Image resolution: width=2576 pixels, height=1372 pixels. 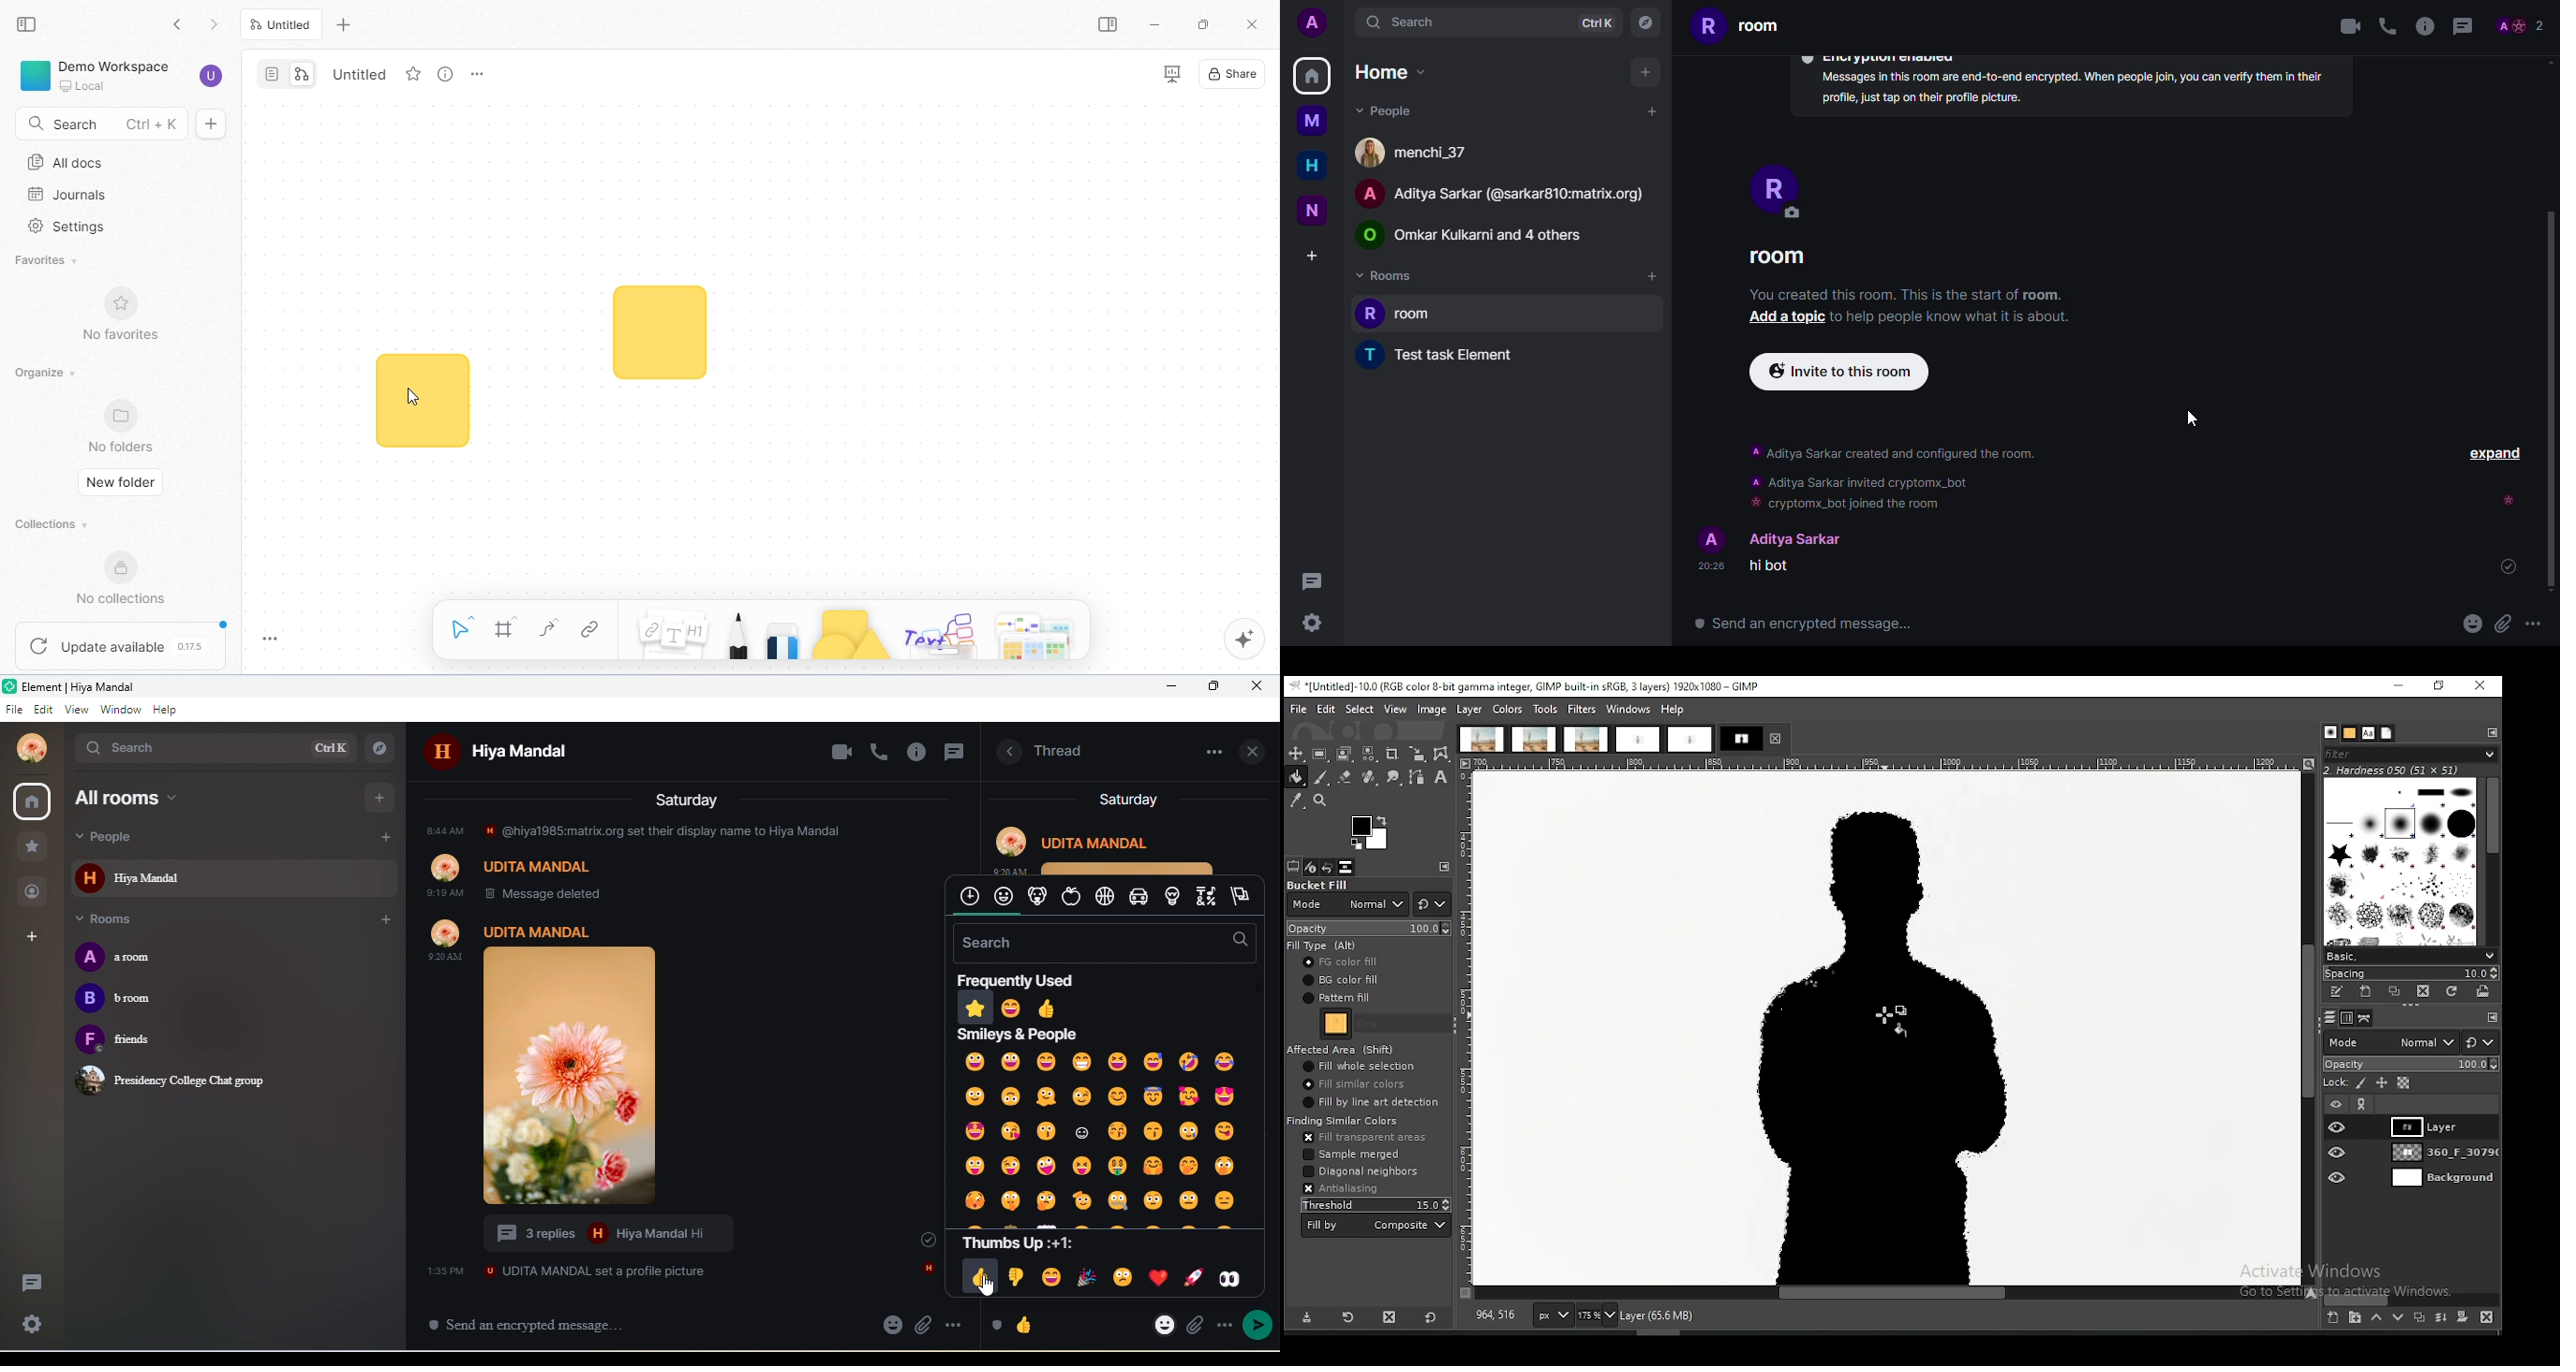 I want to click on no collections, so click(x=128, y=581).